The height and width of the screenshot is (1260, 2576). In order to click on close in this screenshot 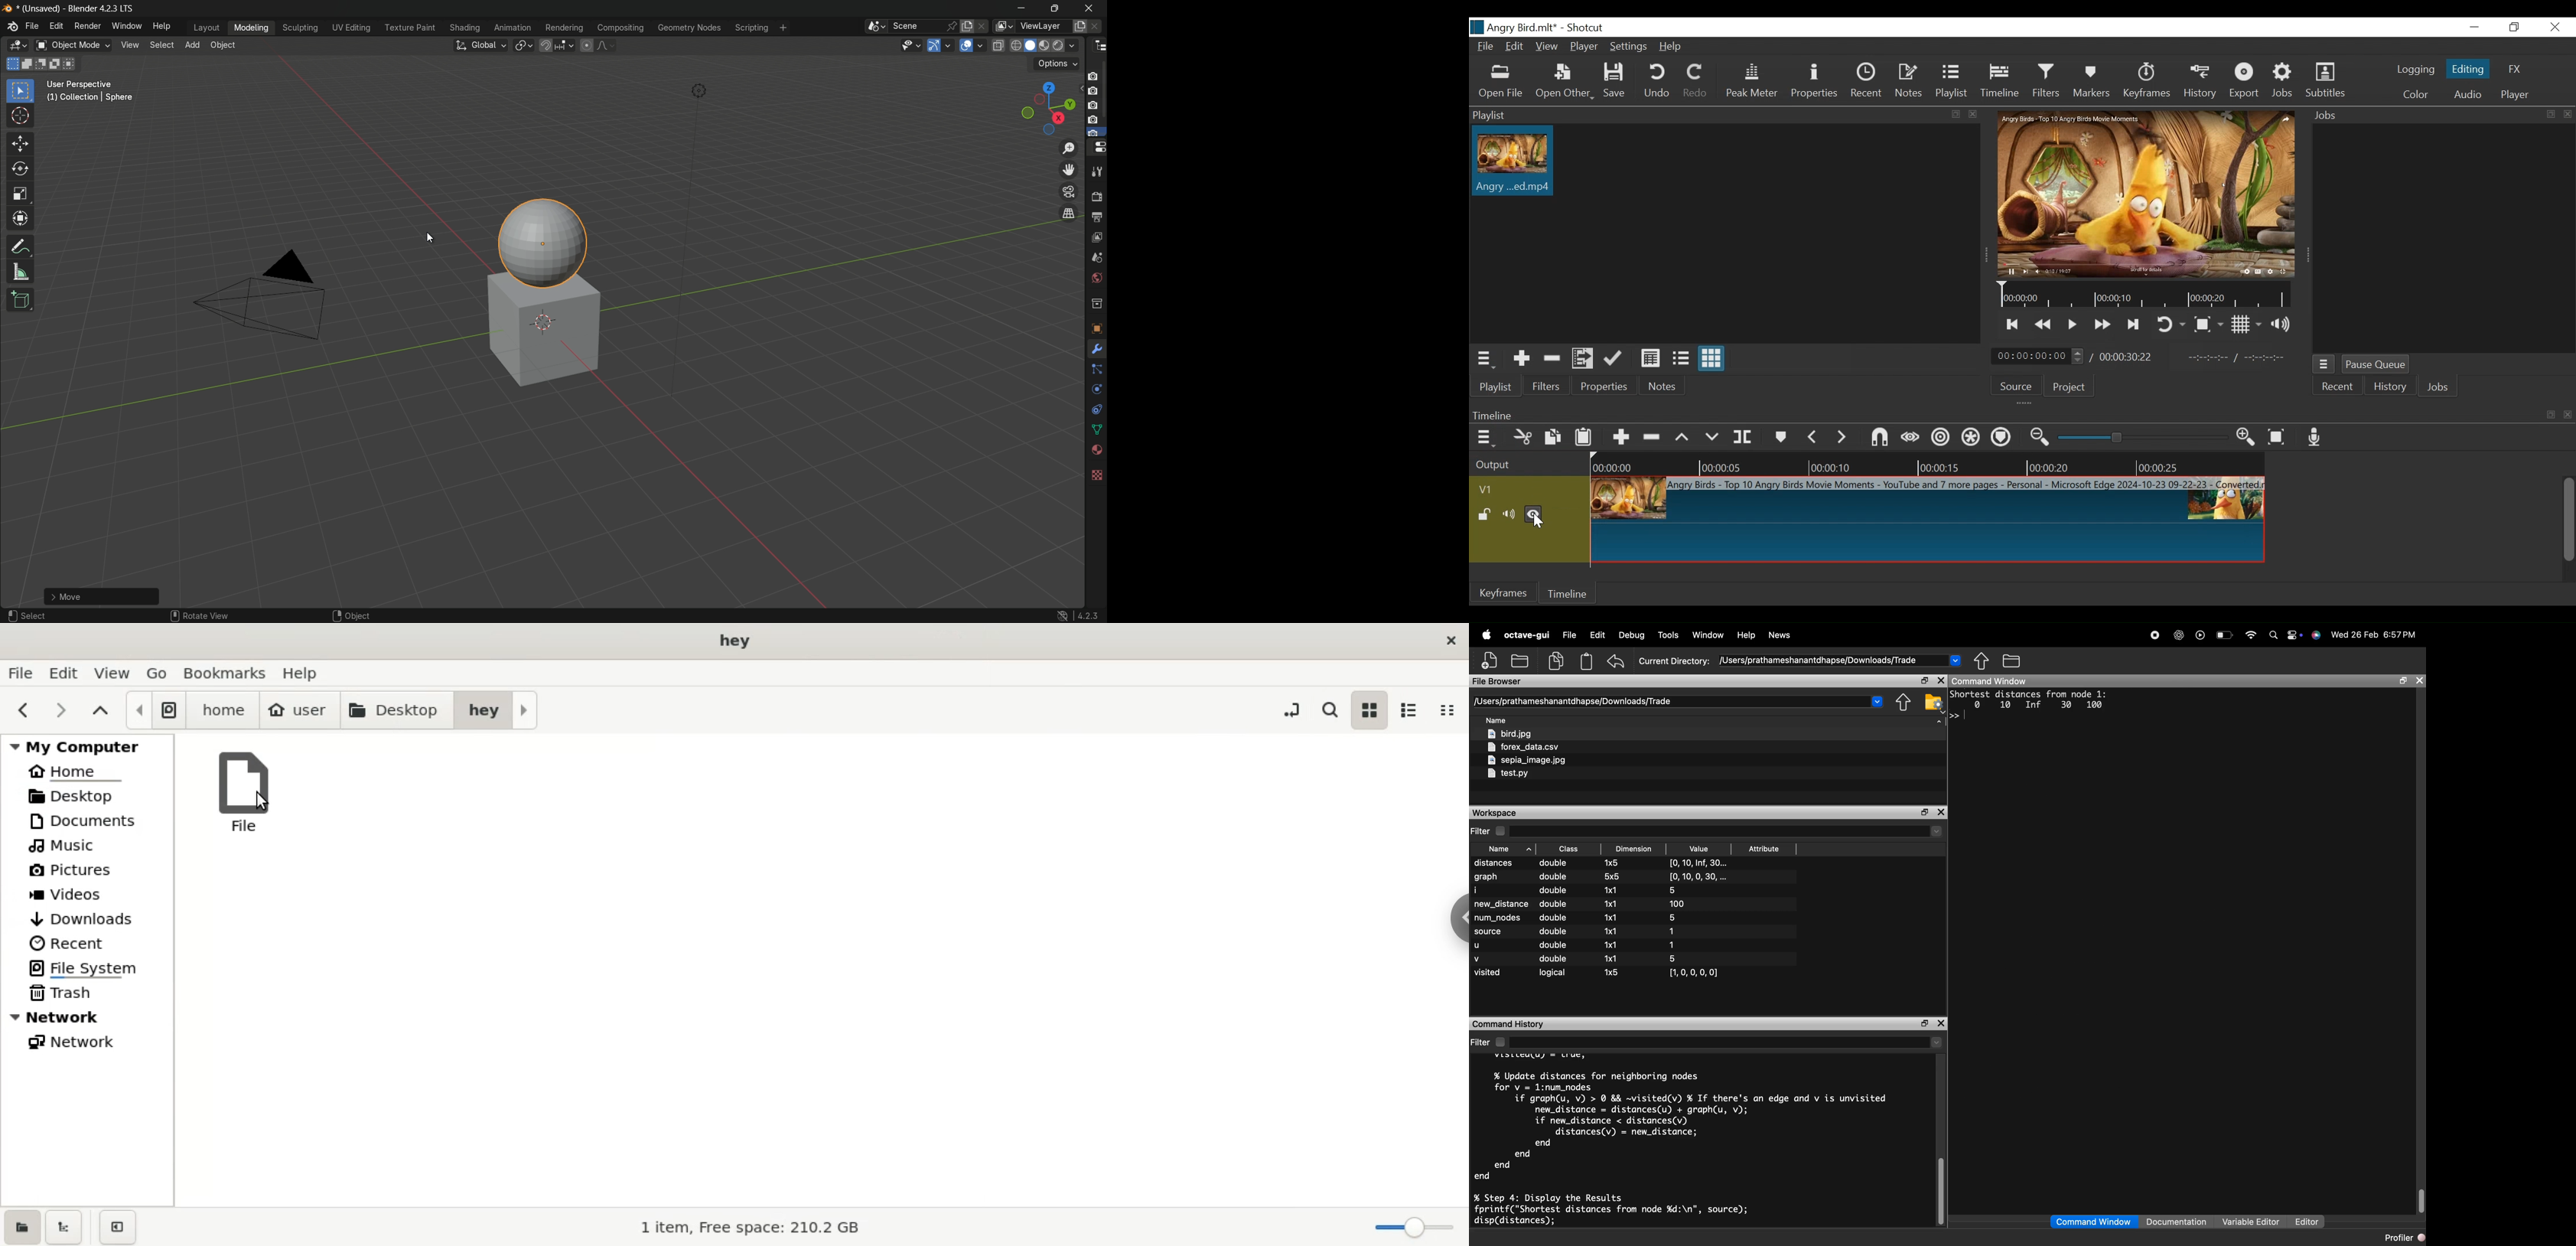, I will do `click(2556, 27)`.